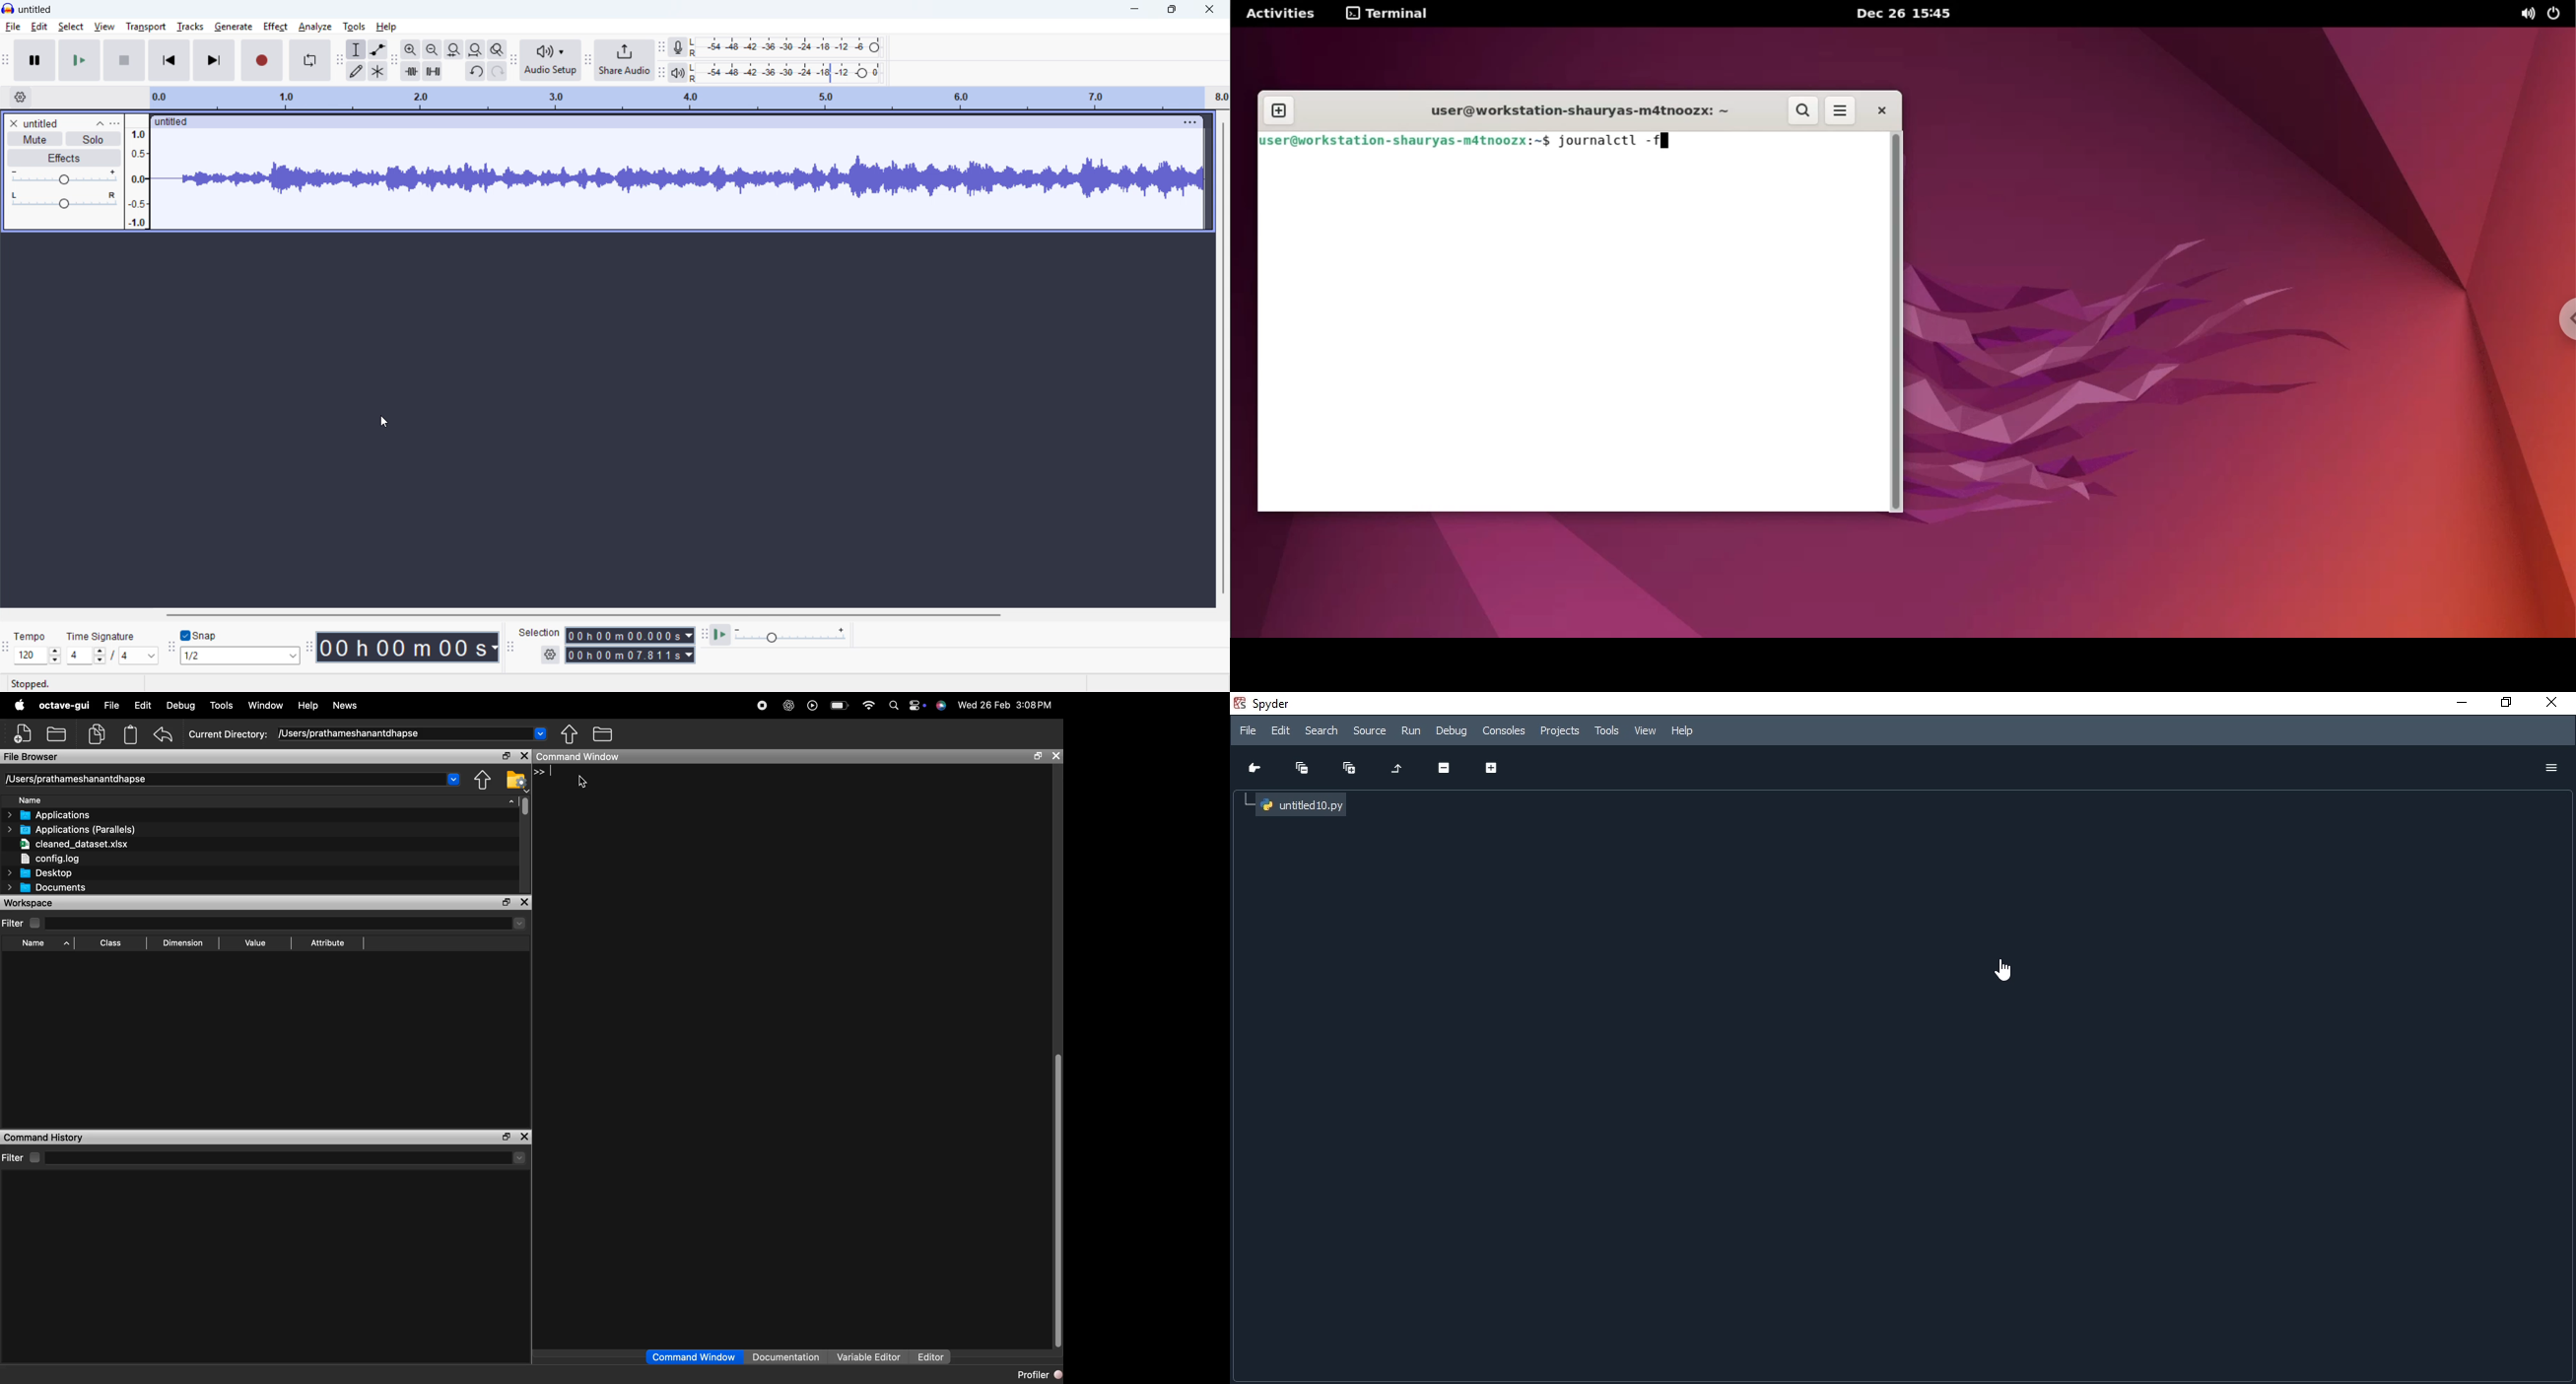 The width and height of the screenshot is (2576, 1400). I want to click on skip to start, so click(170, 61).